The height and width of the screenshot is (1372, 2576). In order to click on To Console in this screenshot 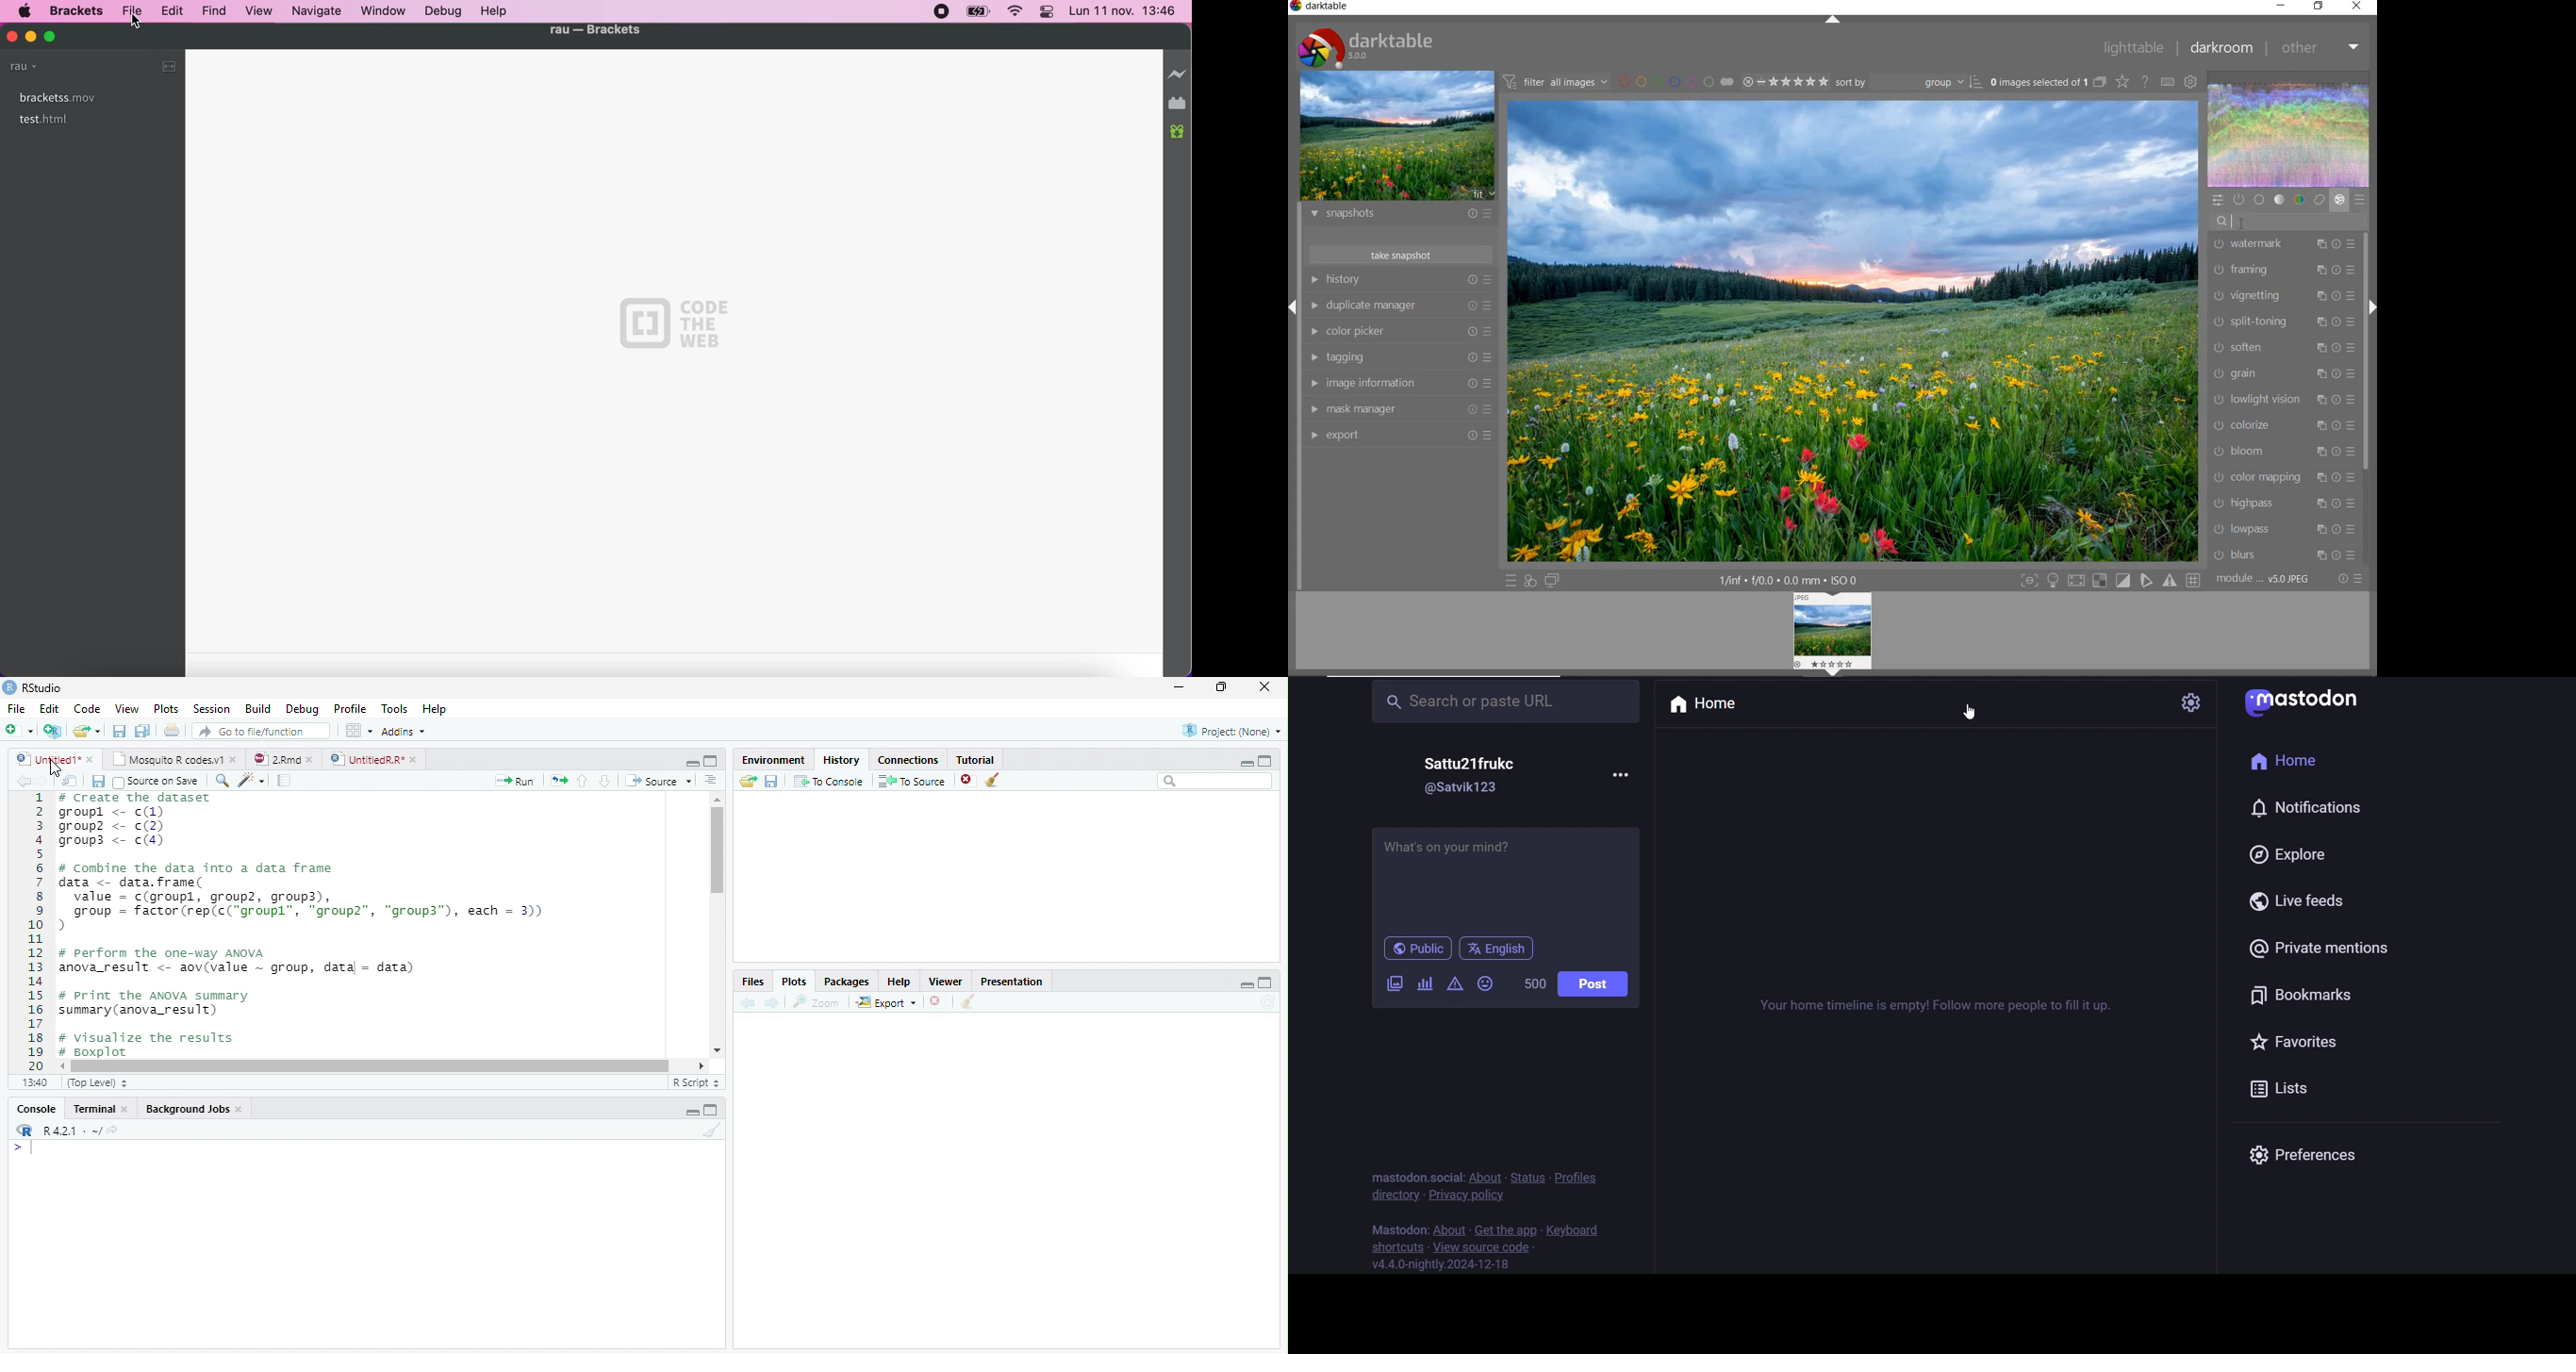, I will do `click(829, 781)`.